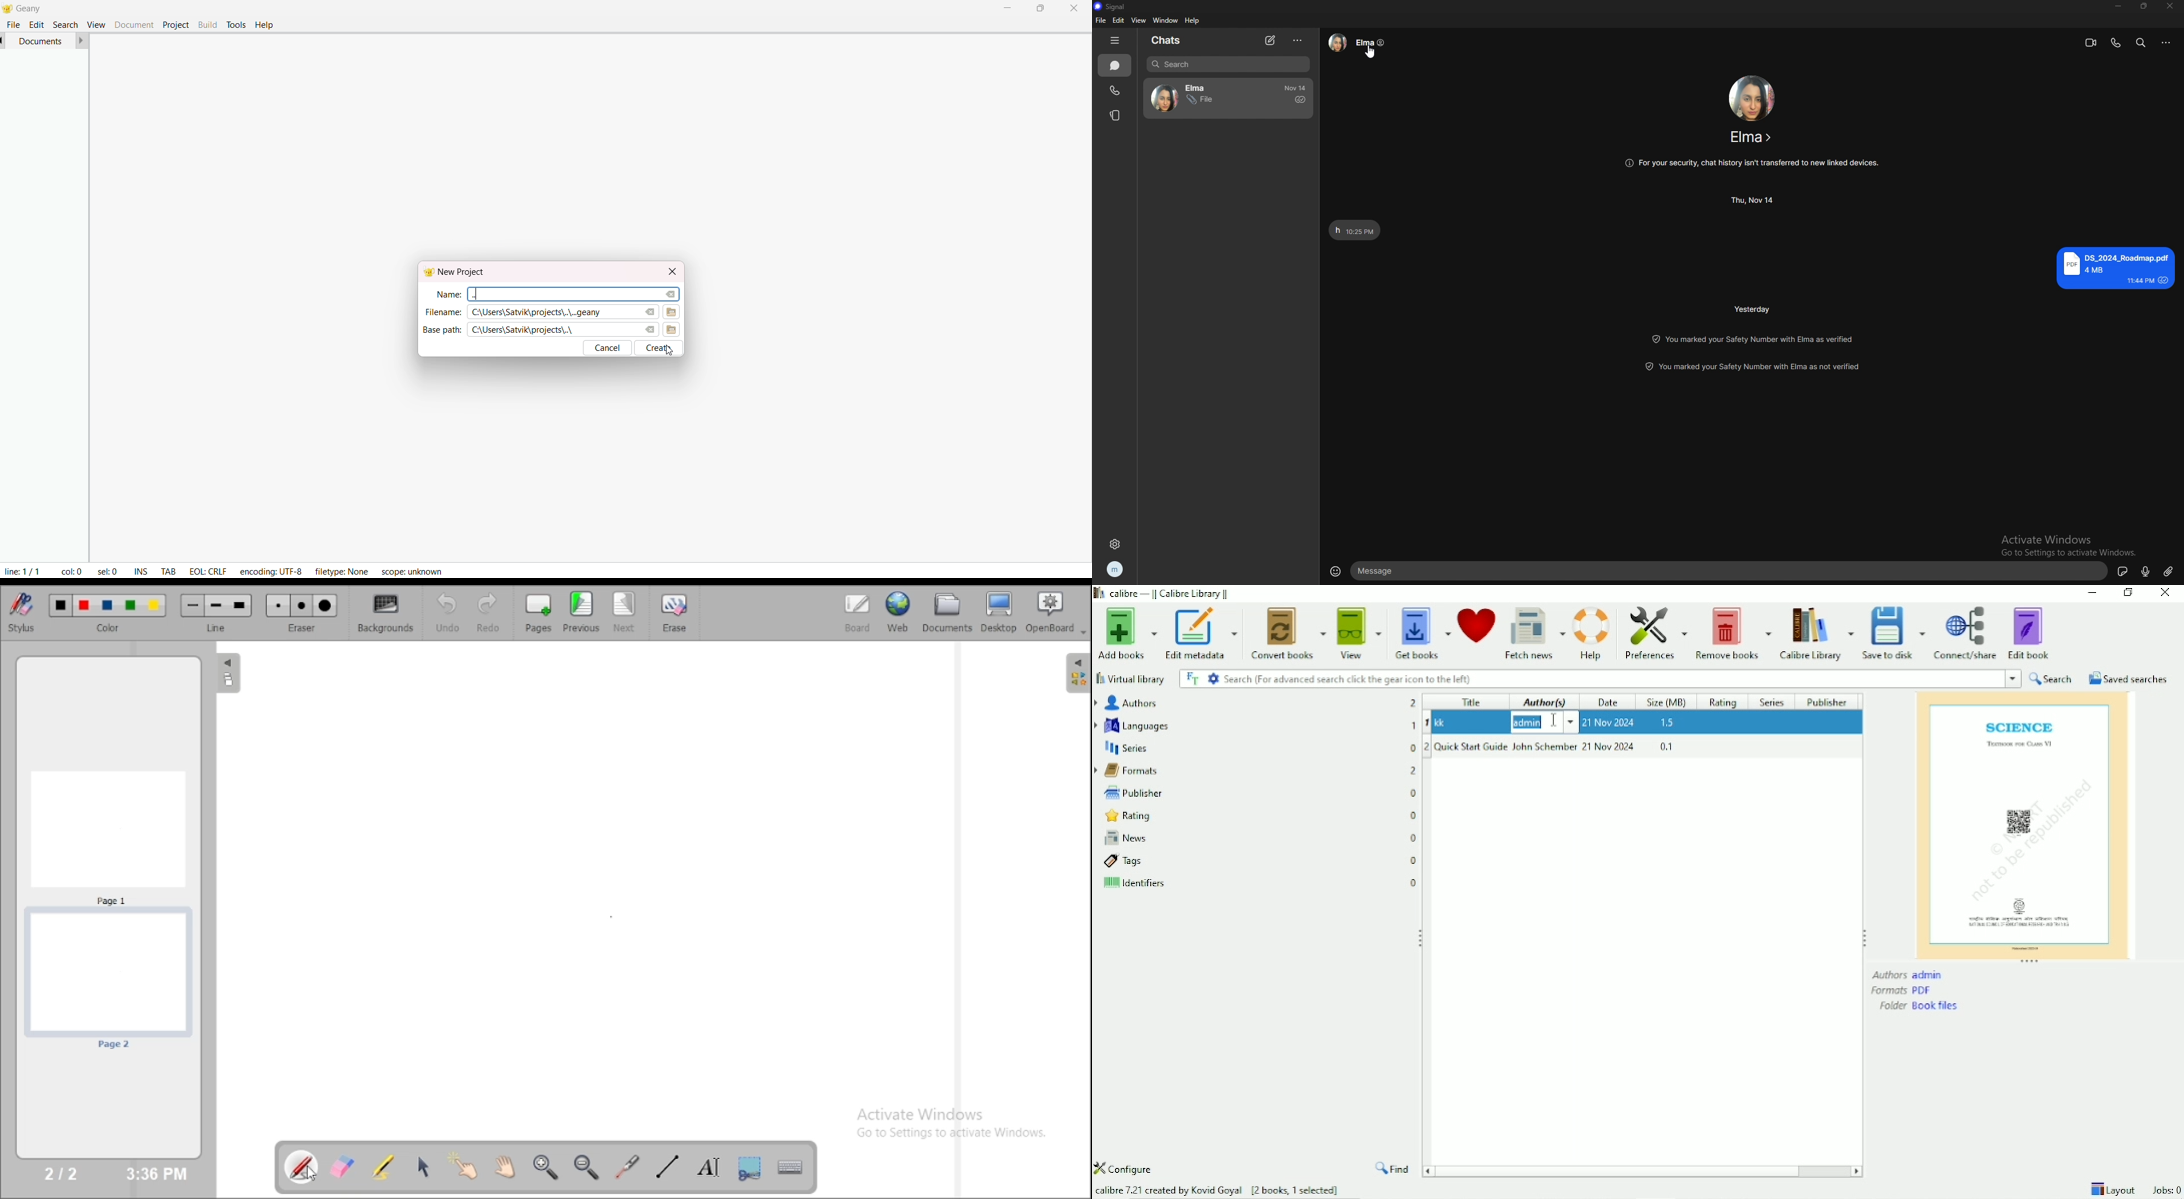 This screenshot has width=2184, height=1204. I want to click on Preferences, so click(1653, 633).